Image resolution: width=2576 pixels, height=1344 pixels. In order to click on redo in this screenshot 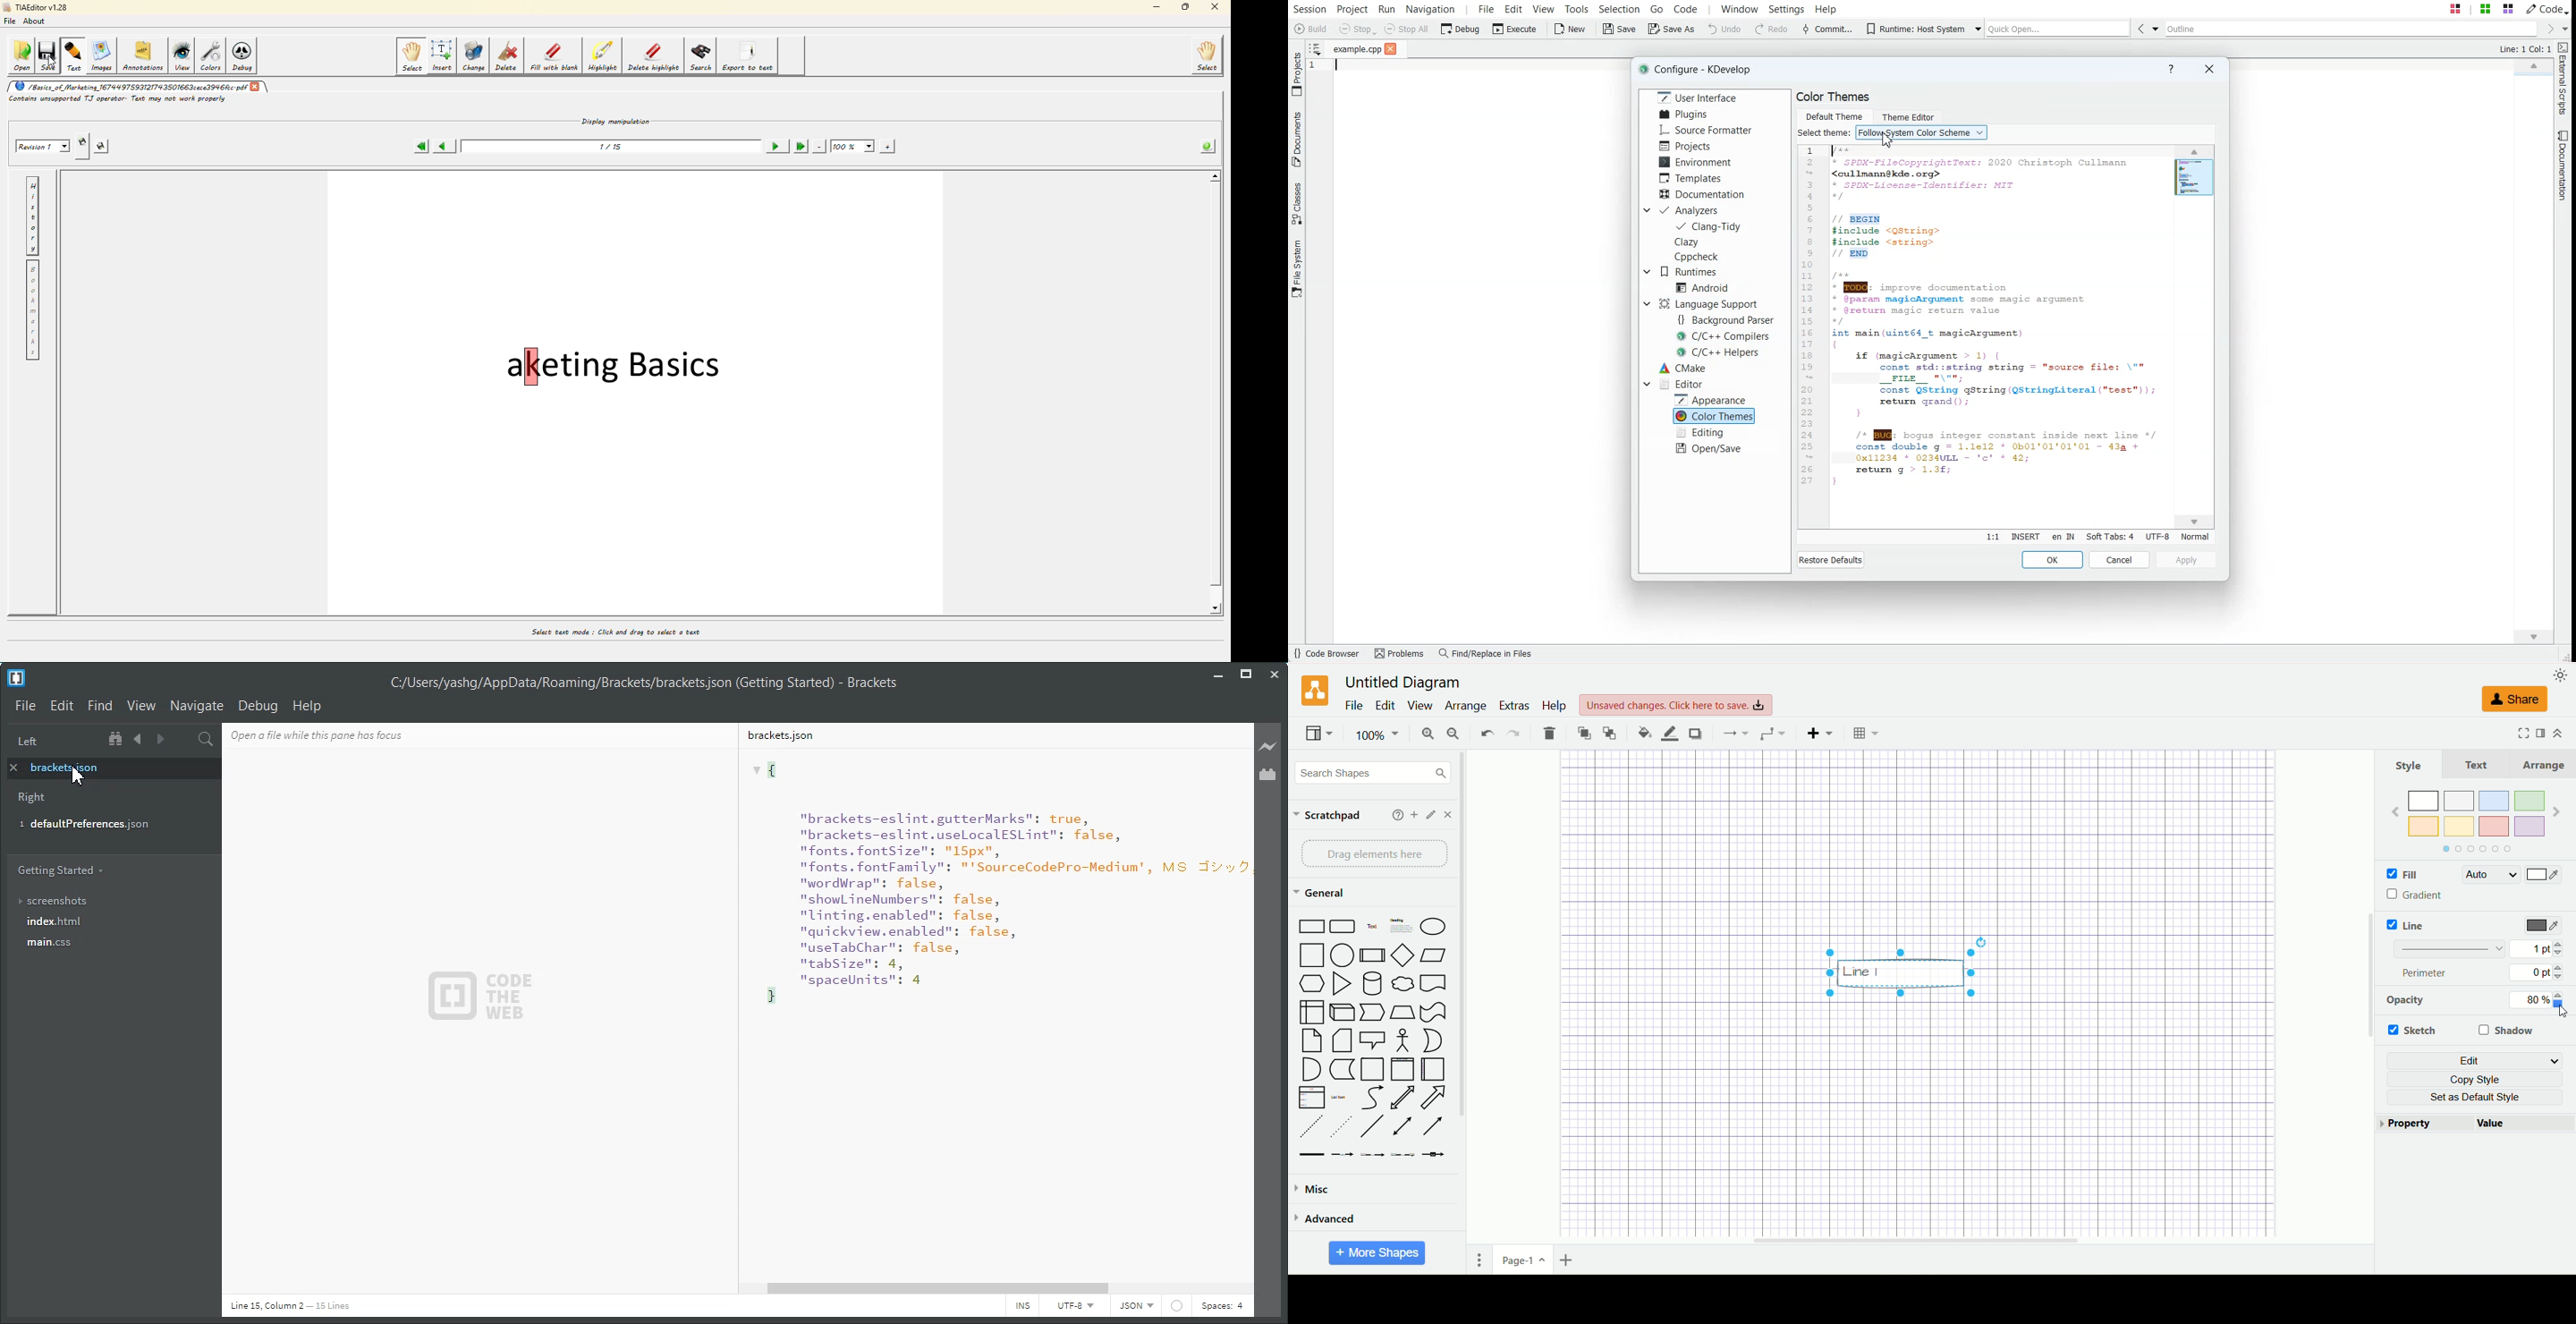, I will do `click(1513, 732)`.